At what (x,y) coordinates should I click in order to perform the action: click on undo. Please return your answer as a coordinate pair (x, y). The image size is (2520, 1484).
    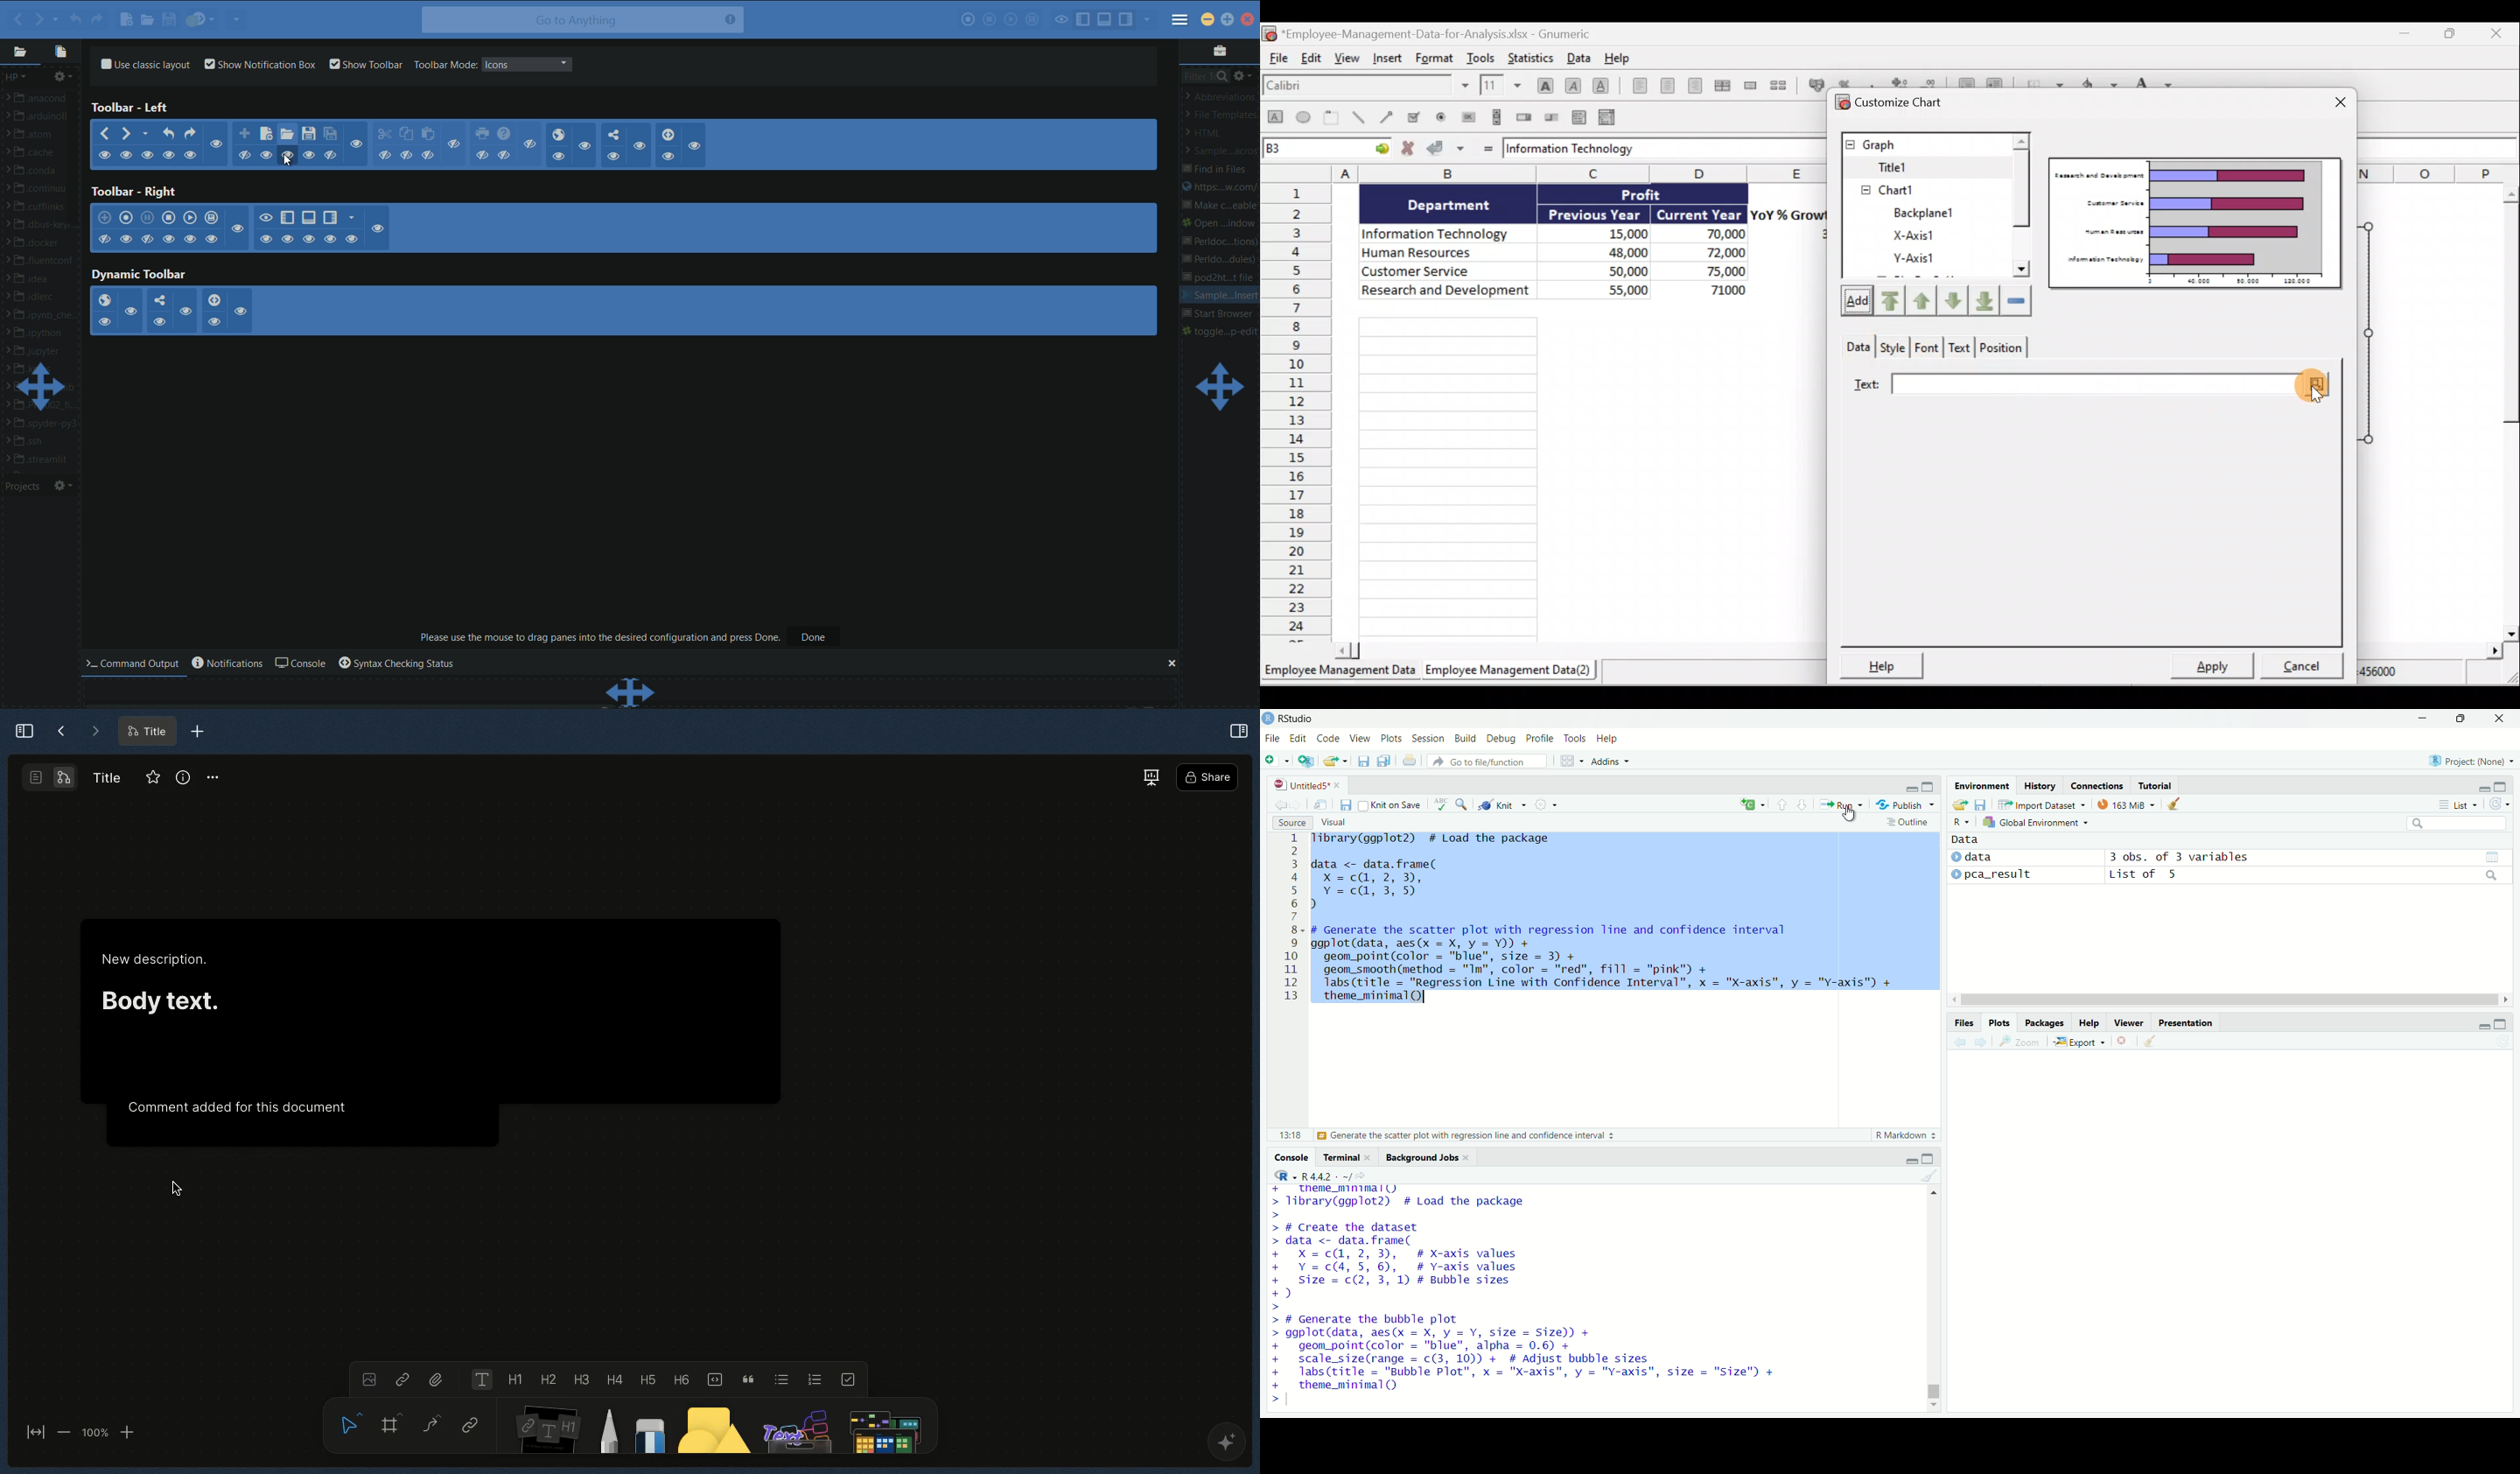
    Looking at the image, I should click on (74, 20).